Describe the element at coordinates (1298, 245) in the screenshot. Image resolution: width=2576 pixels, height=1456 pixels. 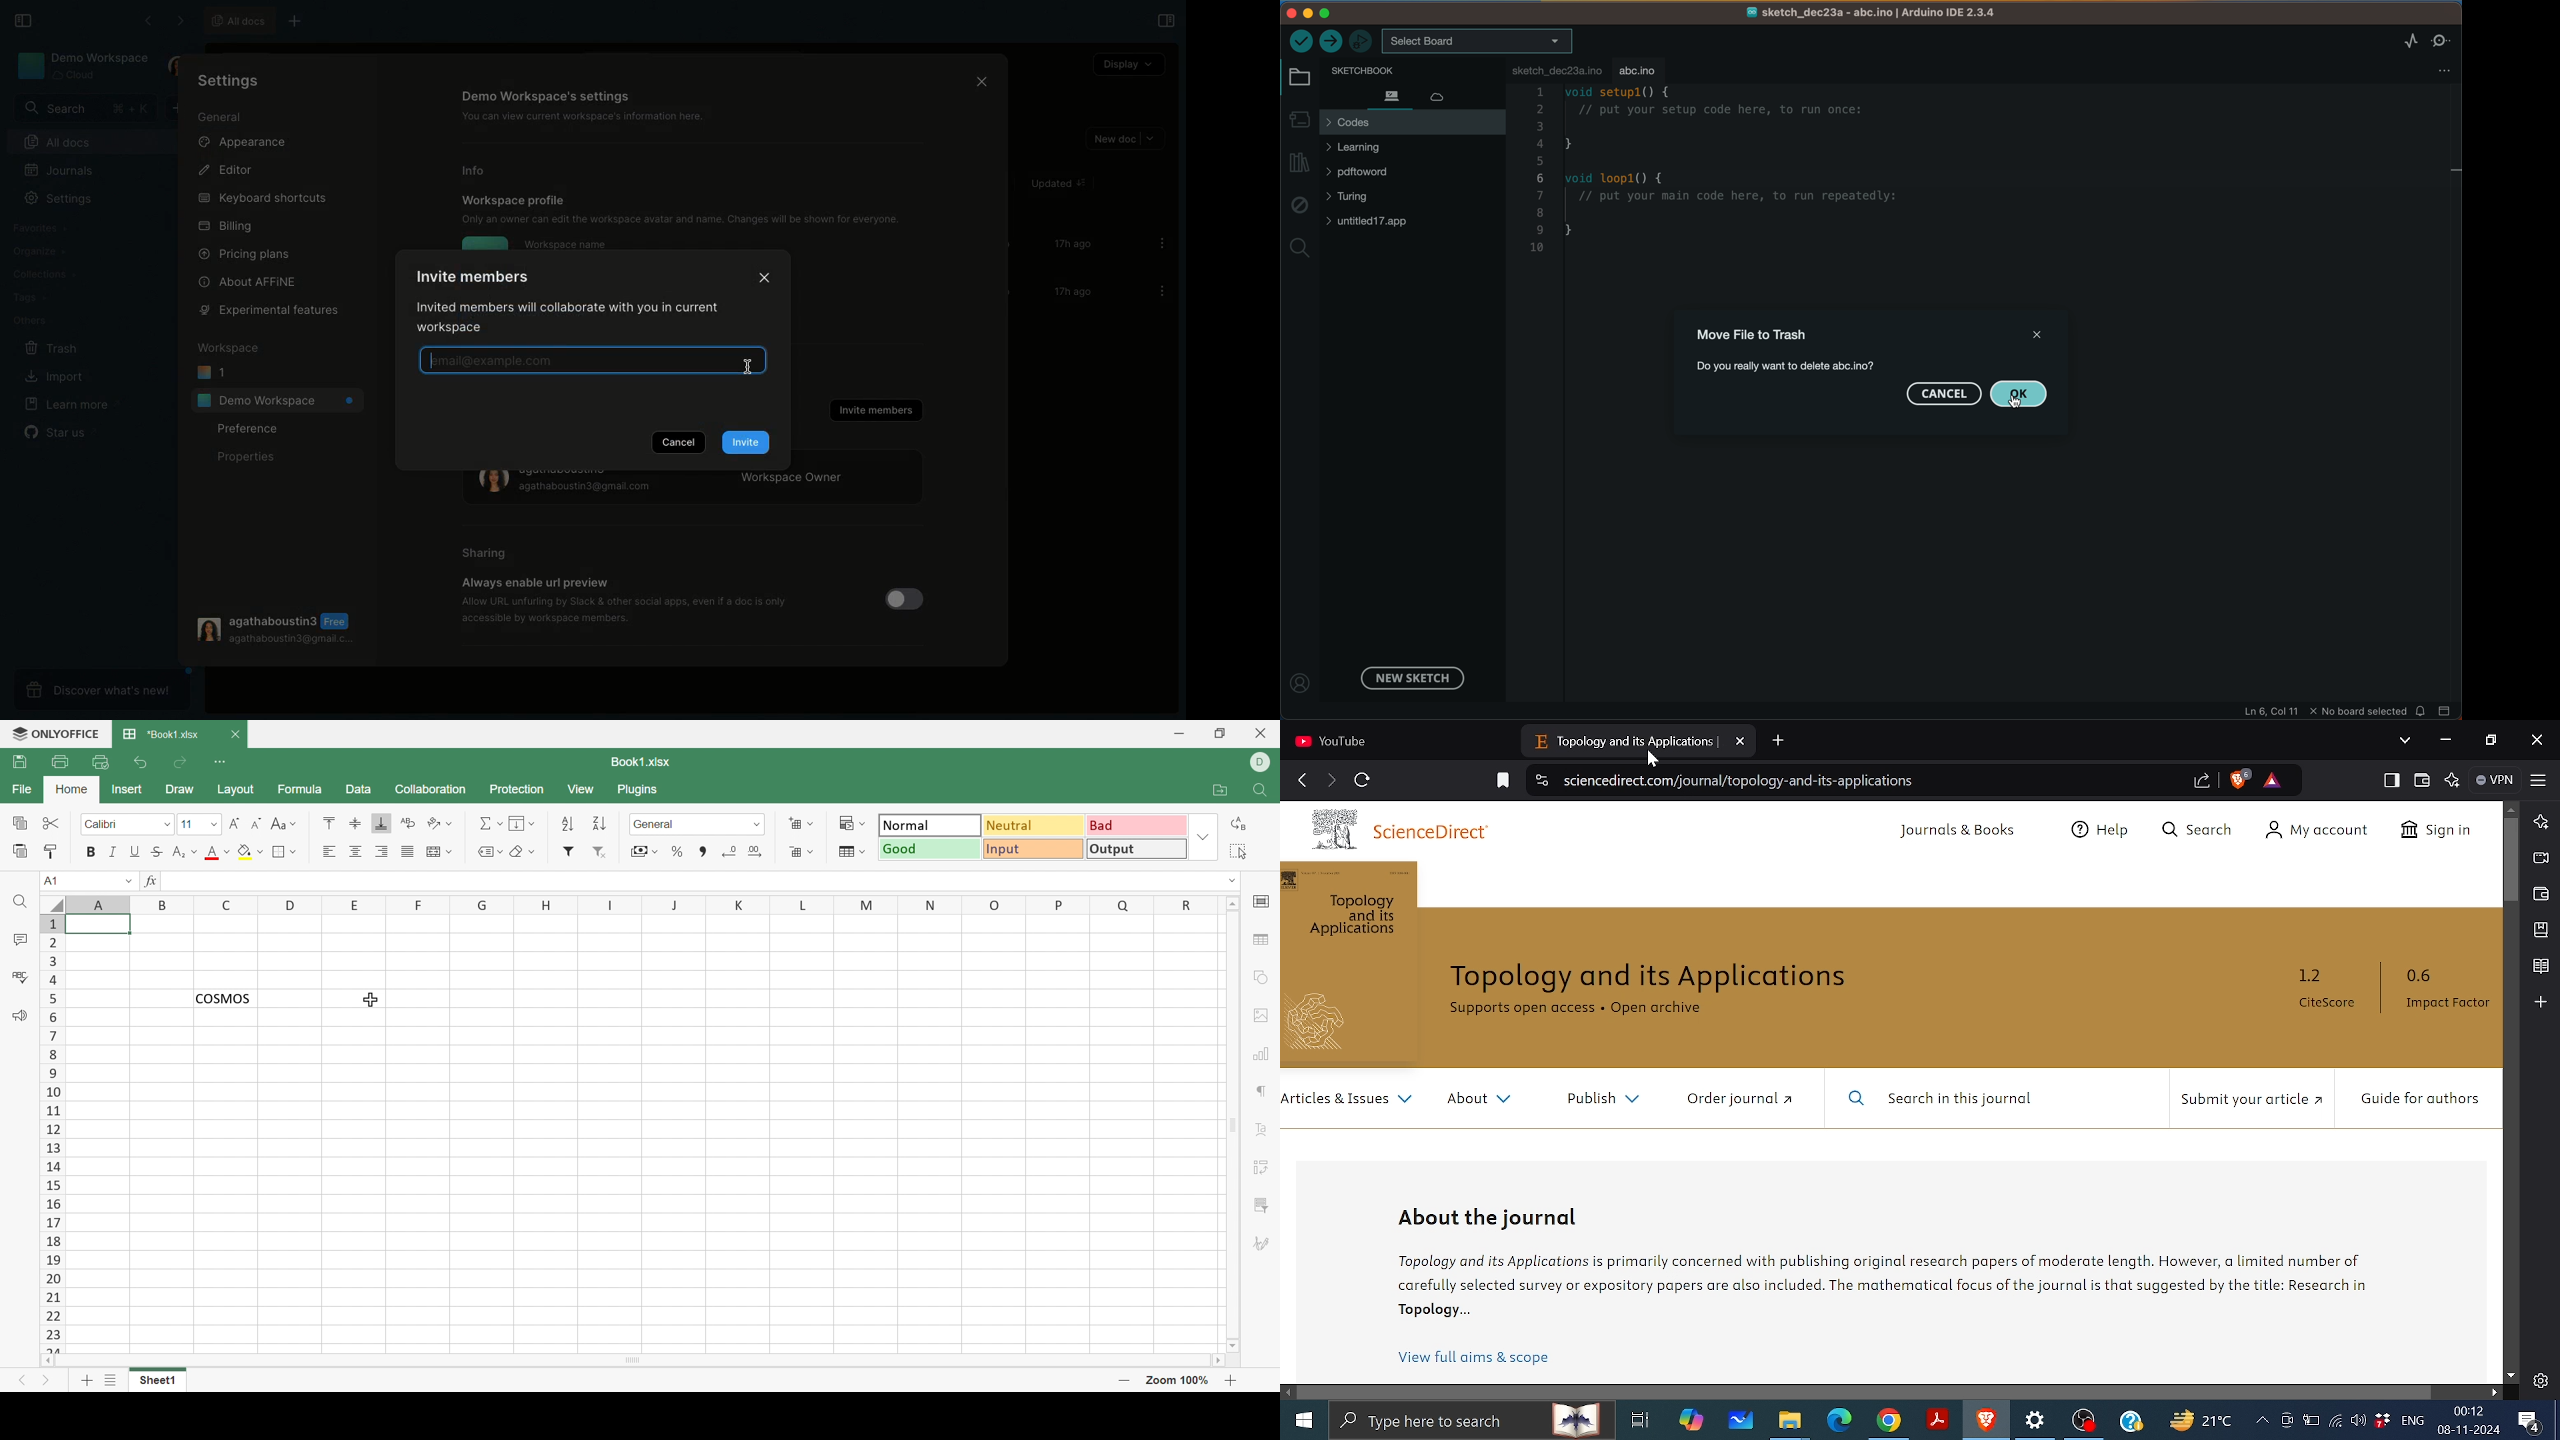
I see `search` at that location.